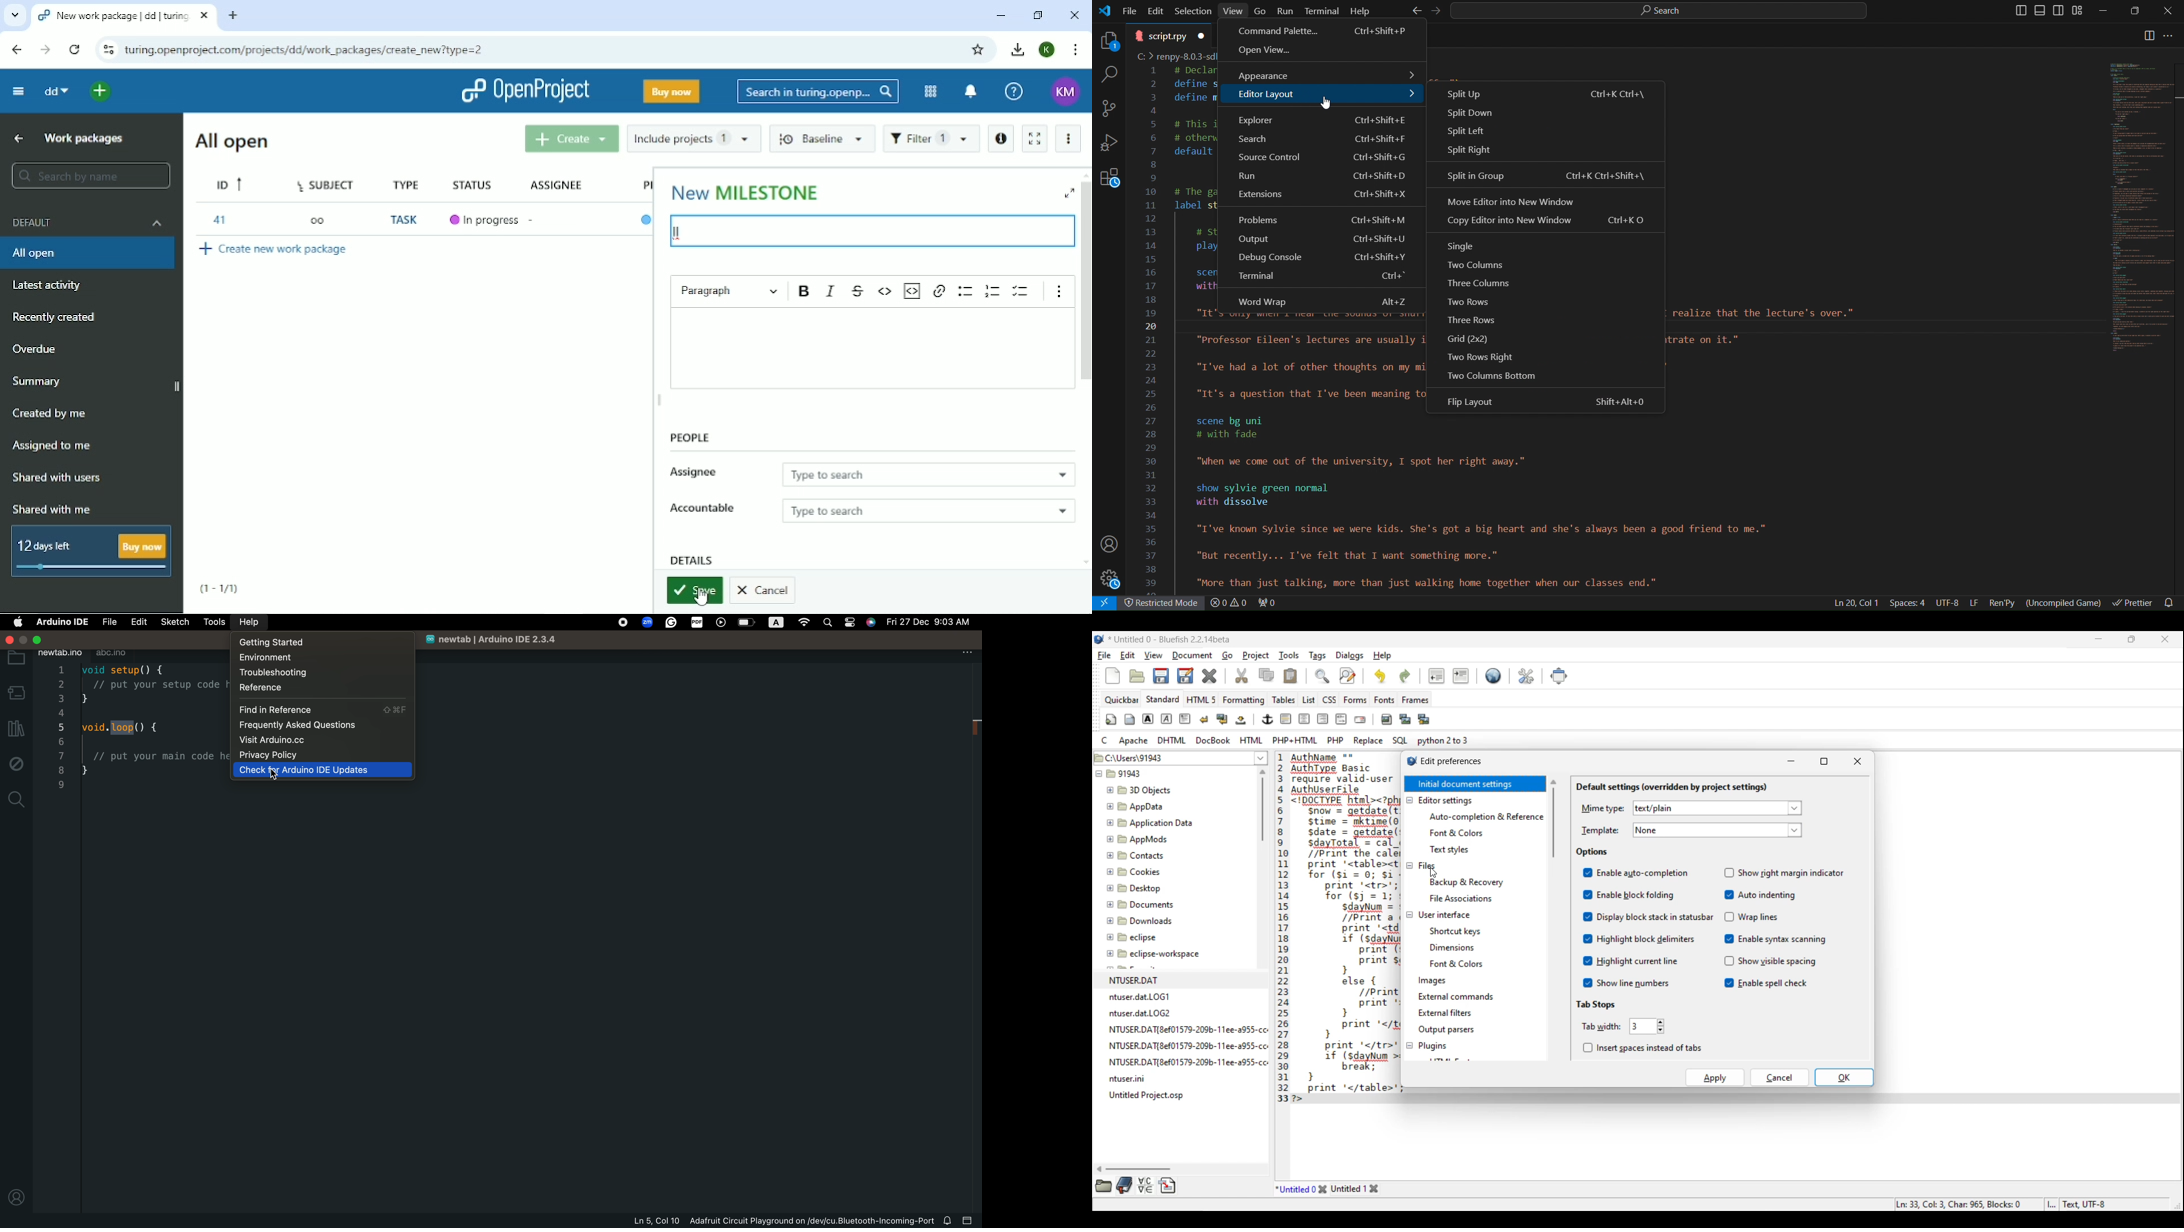 The image size is (2184, 1232). Describe the element at coordinates (1172, 927) in the screenshot. I see `File explorer` at that location.